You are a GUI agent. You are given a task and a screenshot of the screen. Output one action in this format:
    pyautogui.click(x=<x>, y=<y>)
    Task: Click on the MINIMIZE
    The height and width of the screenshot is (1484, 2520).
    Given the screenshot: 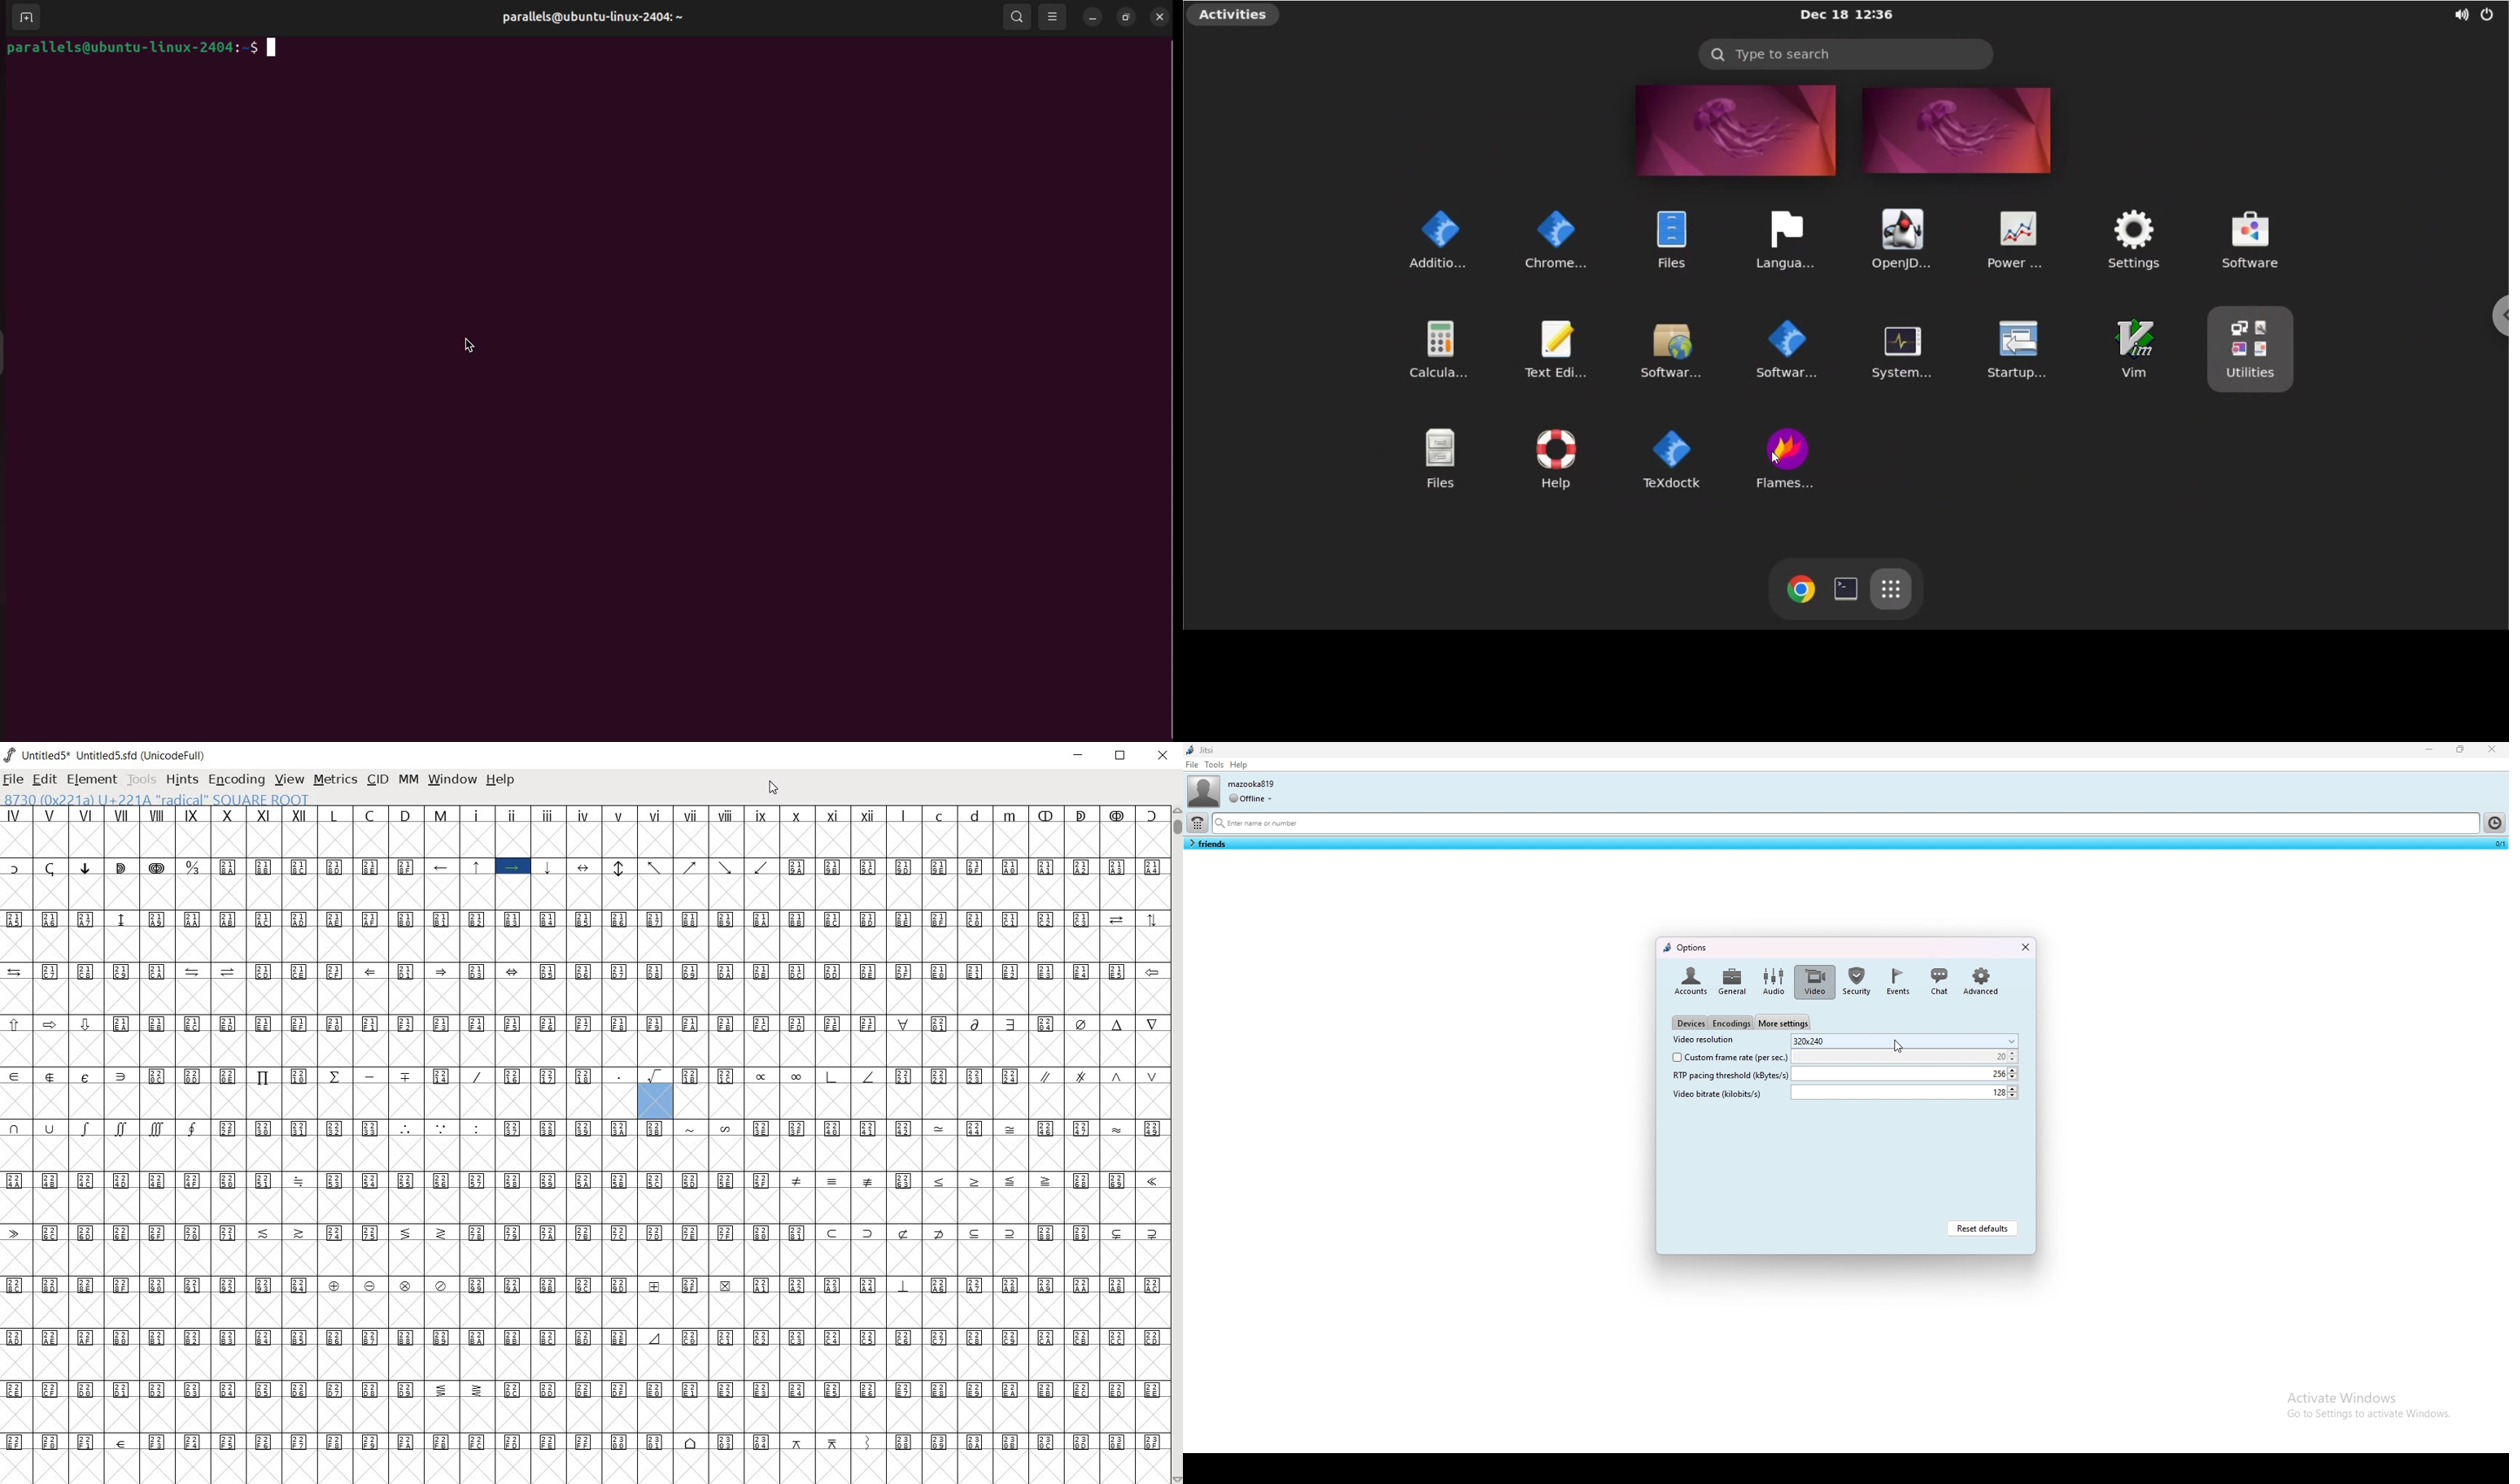 What is the action you would take?
    pyautogui.click(x=1079, y=756)
    